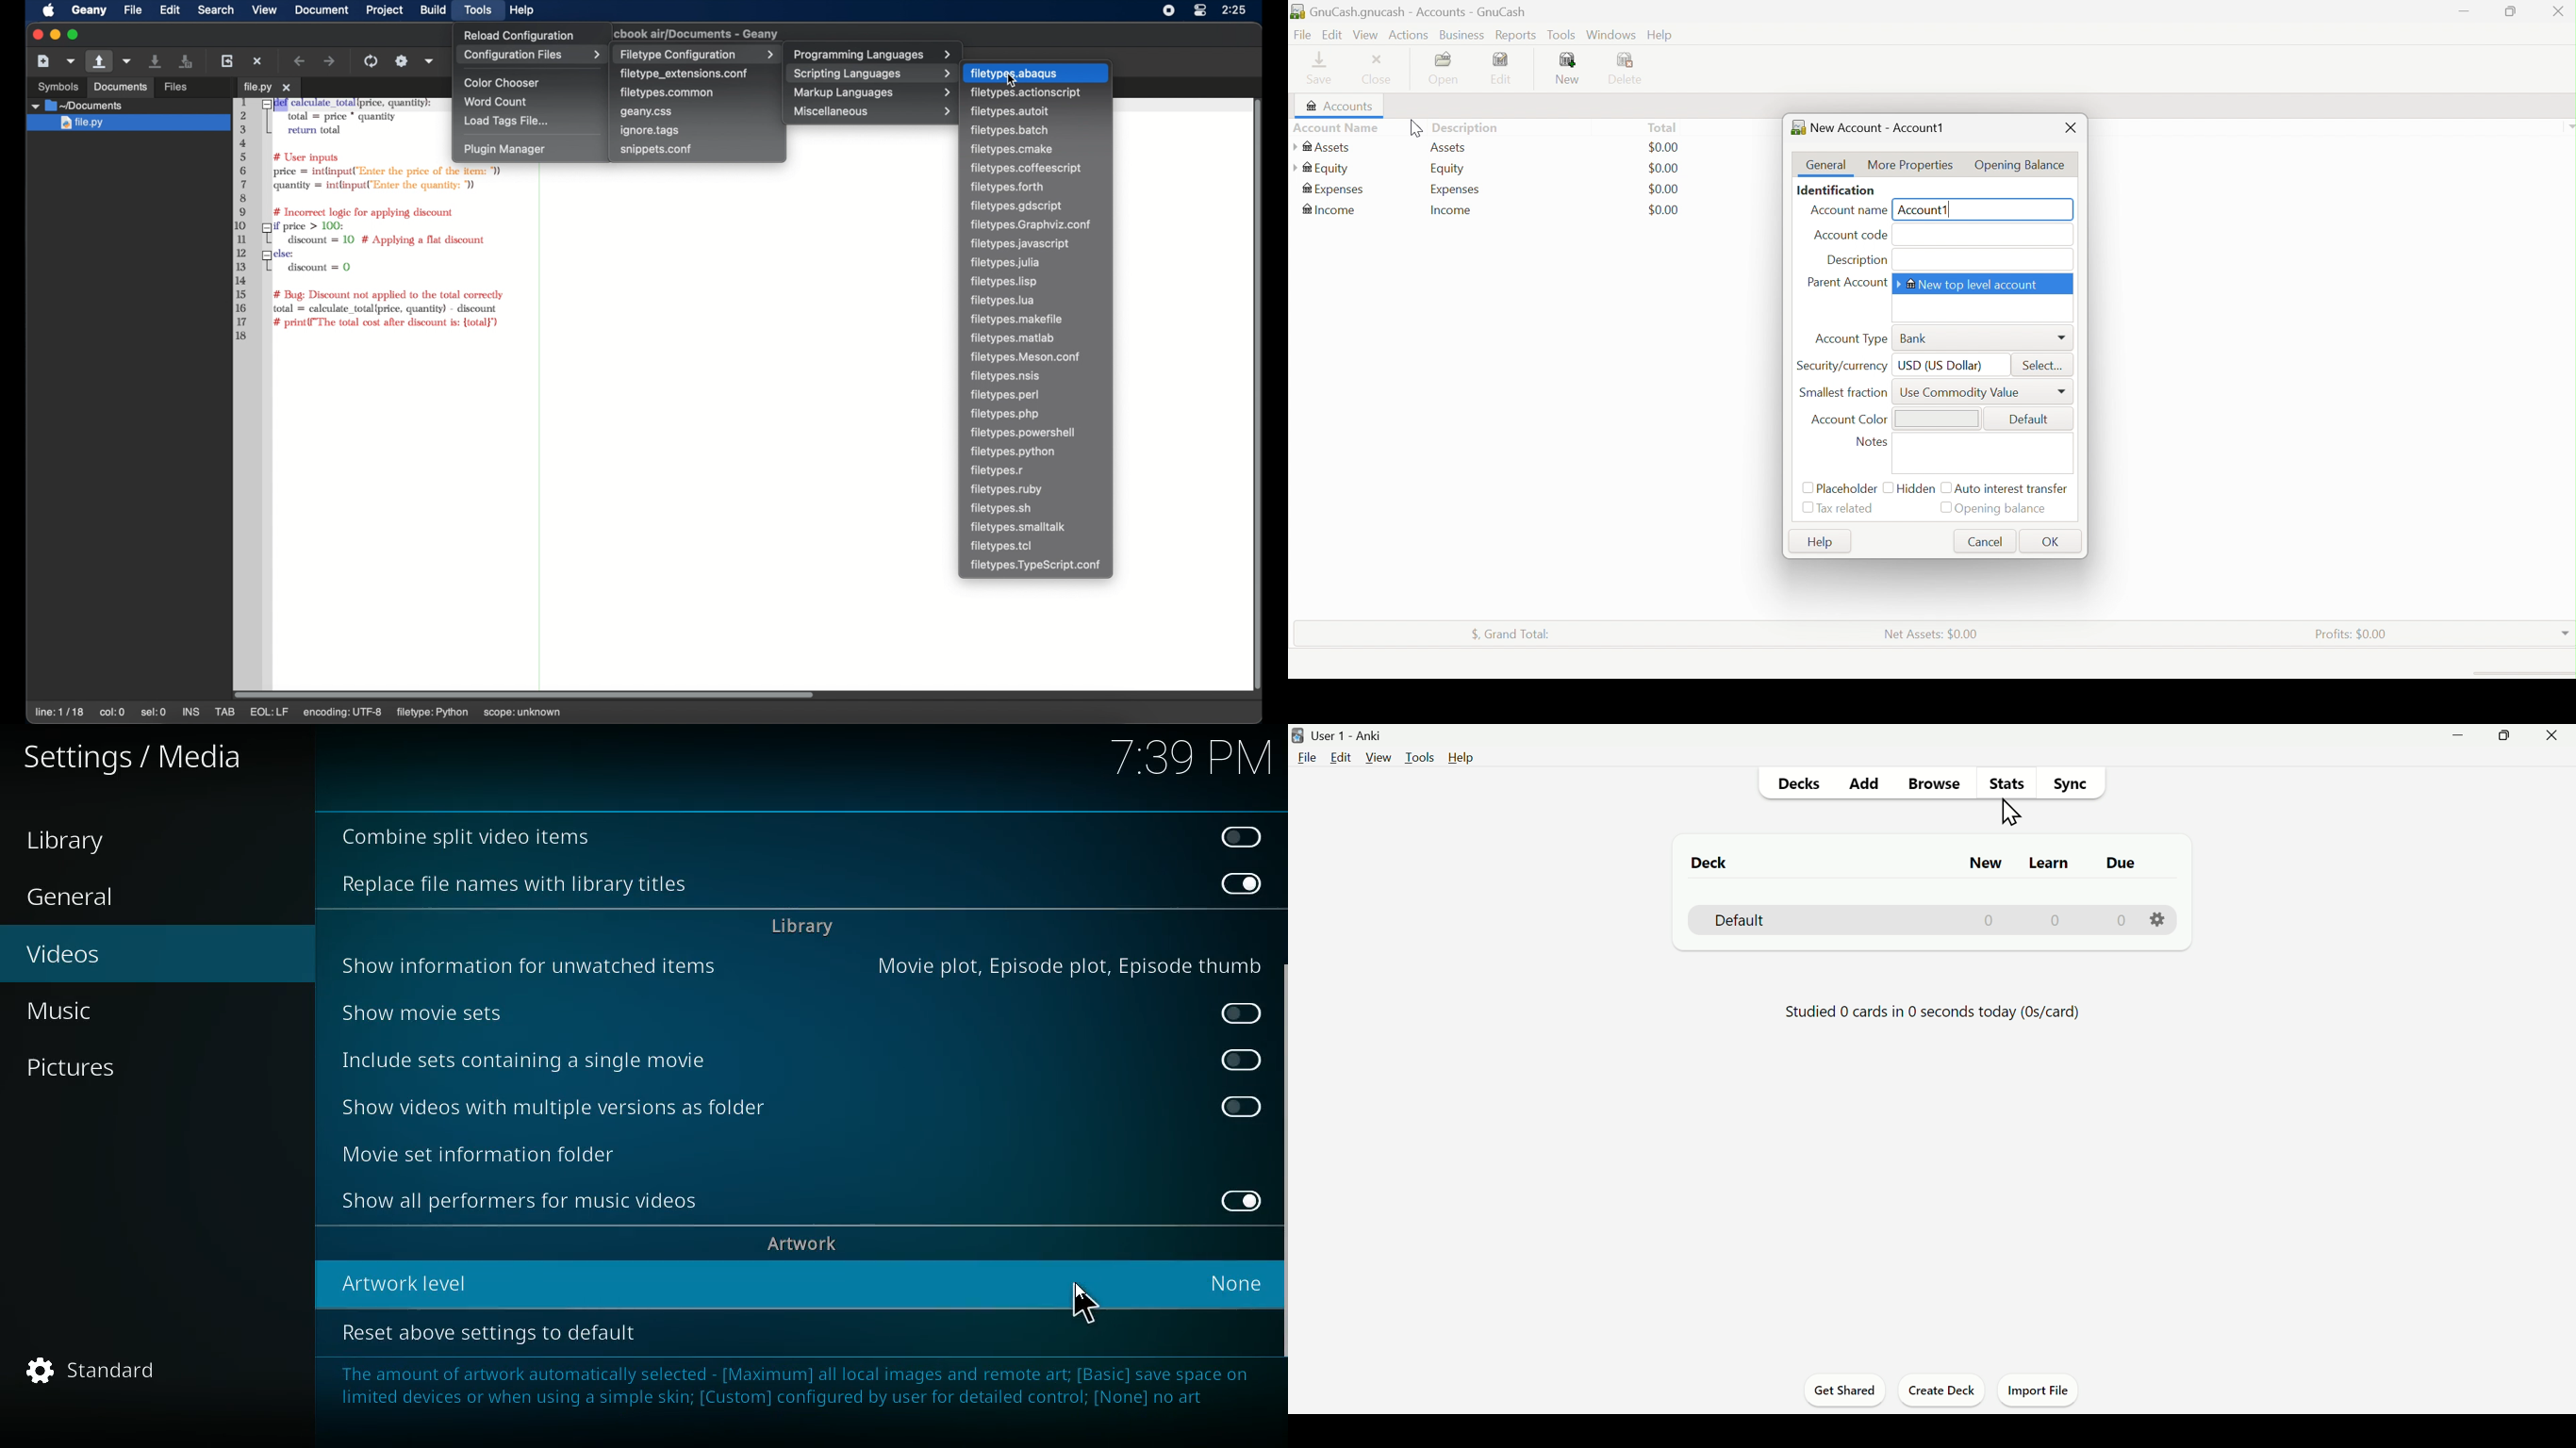 This screenshot has width=2576, height=1456. Describe the element at coordinates (103, 1371) in the screenshot. I see `standard` at that location.